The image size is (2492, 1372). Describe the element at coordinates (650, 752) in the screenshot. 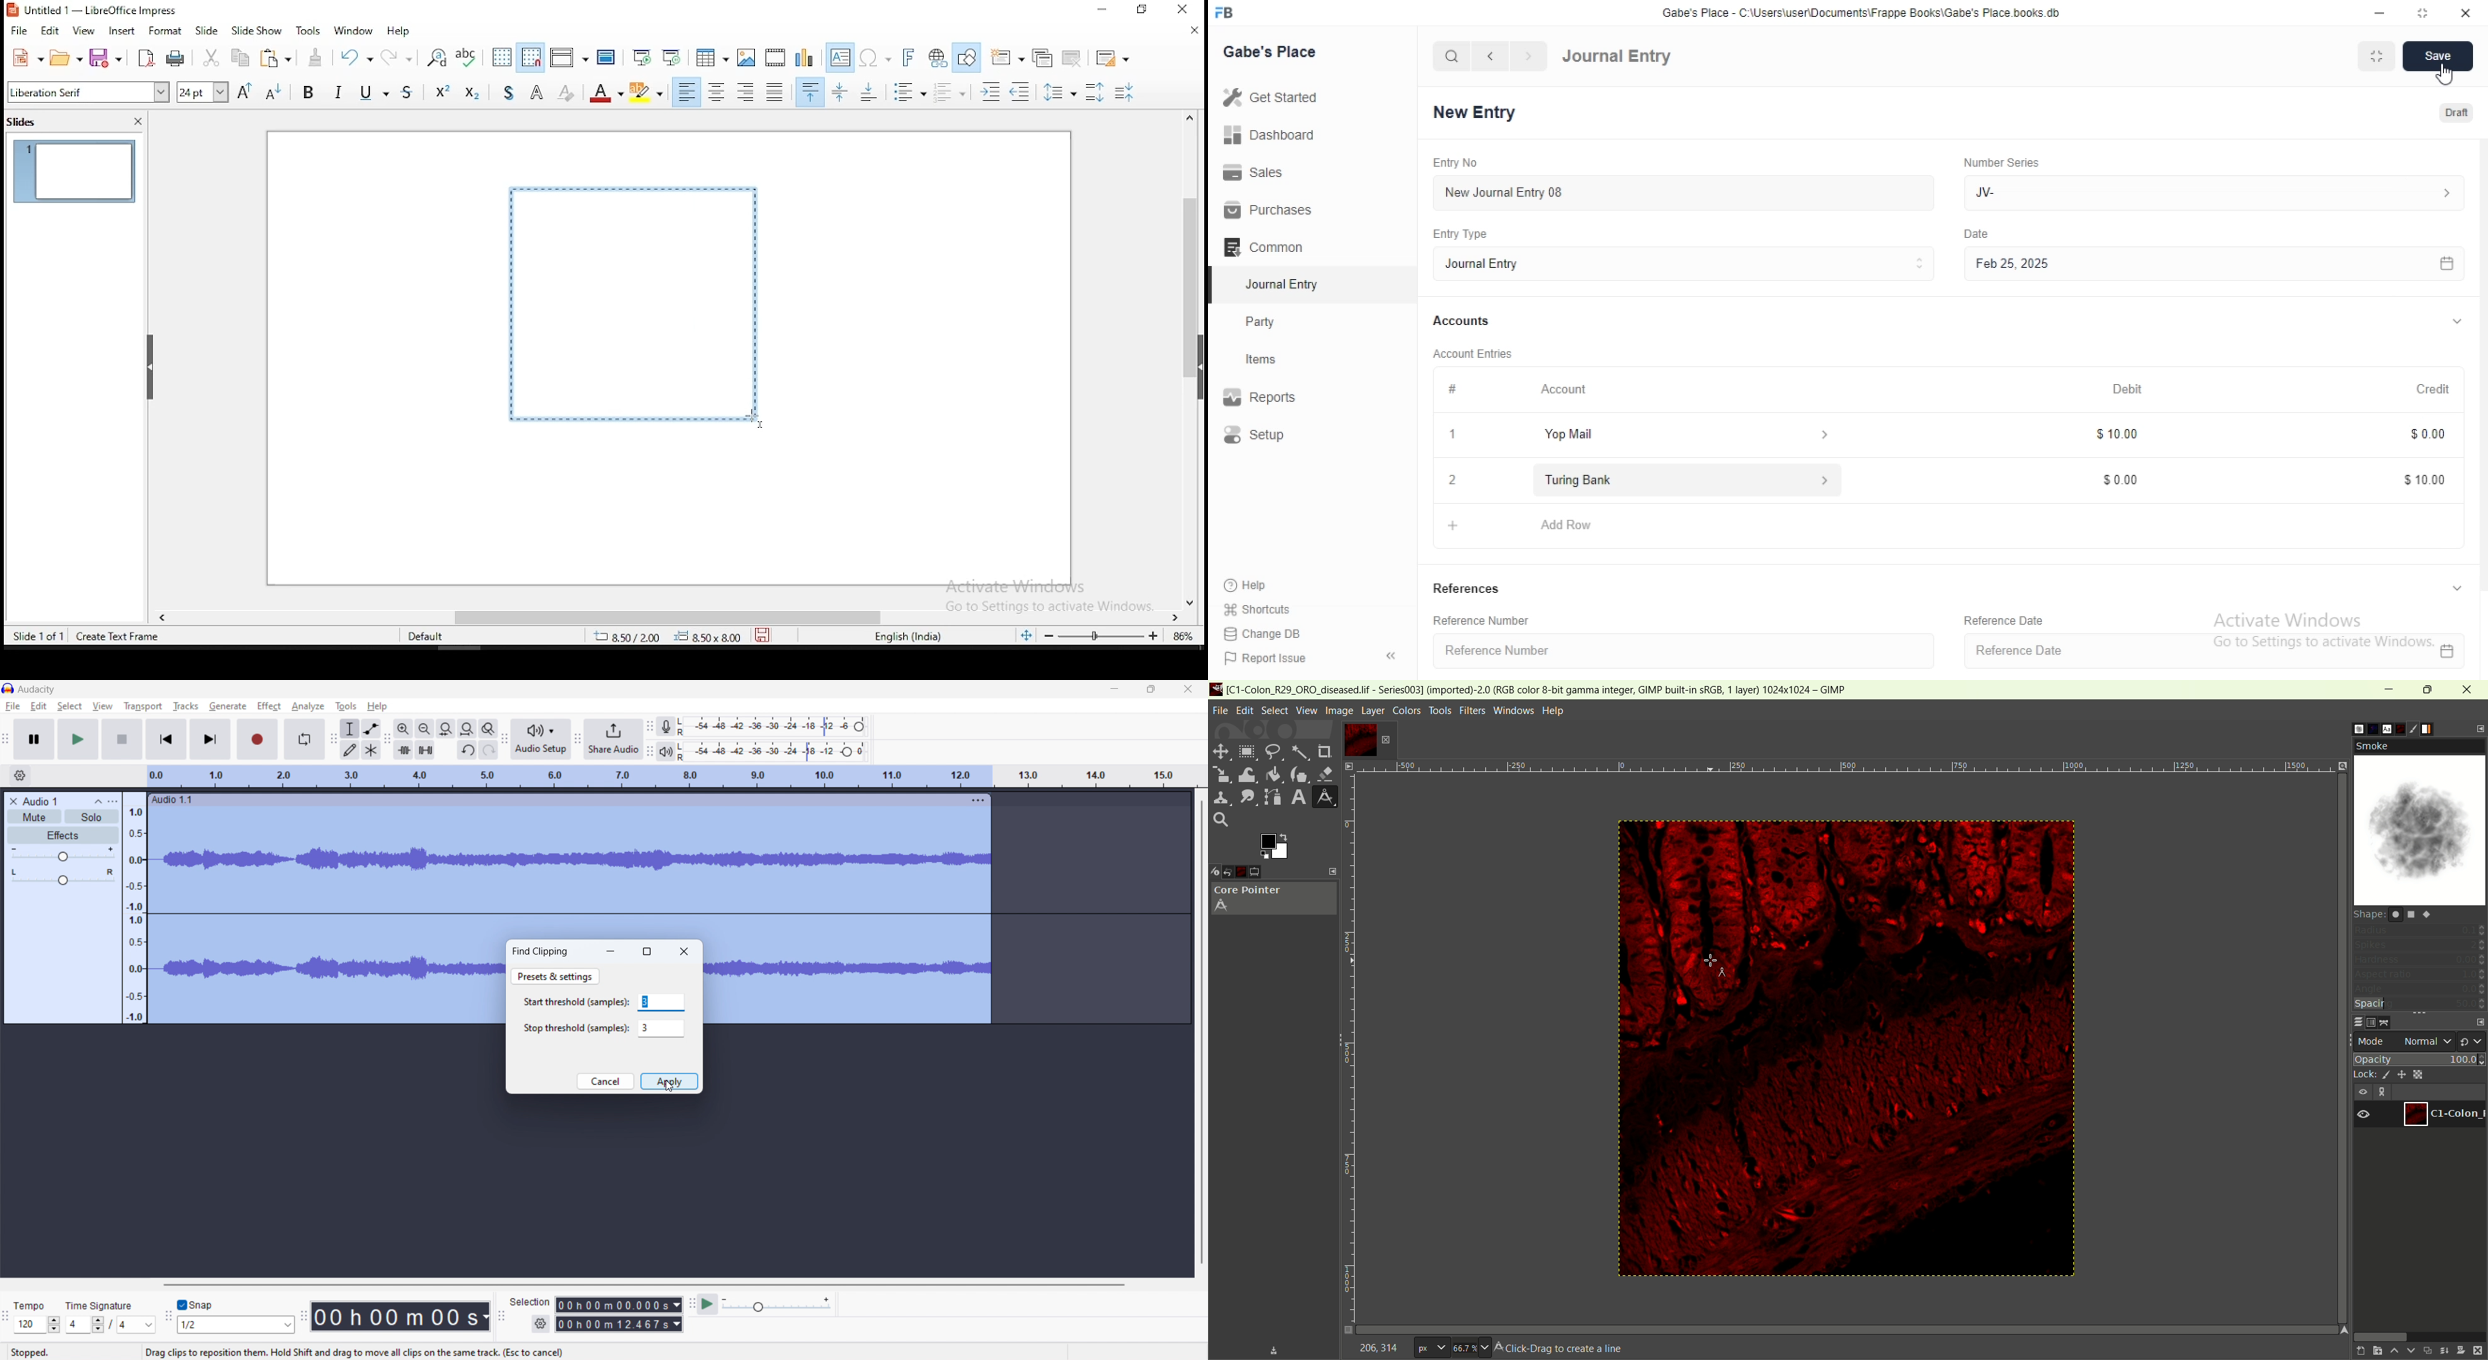

I see `playback meter toolbar` at that location.